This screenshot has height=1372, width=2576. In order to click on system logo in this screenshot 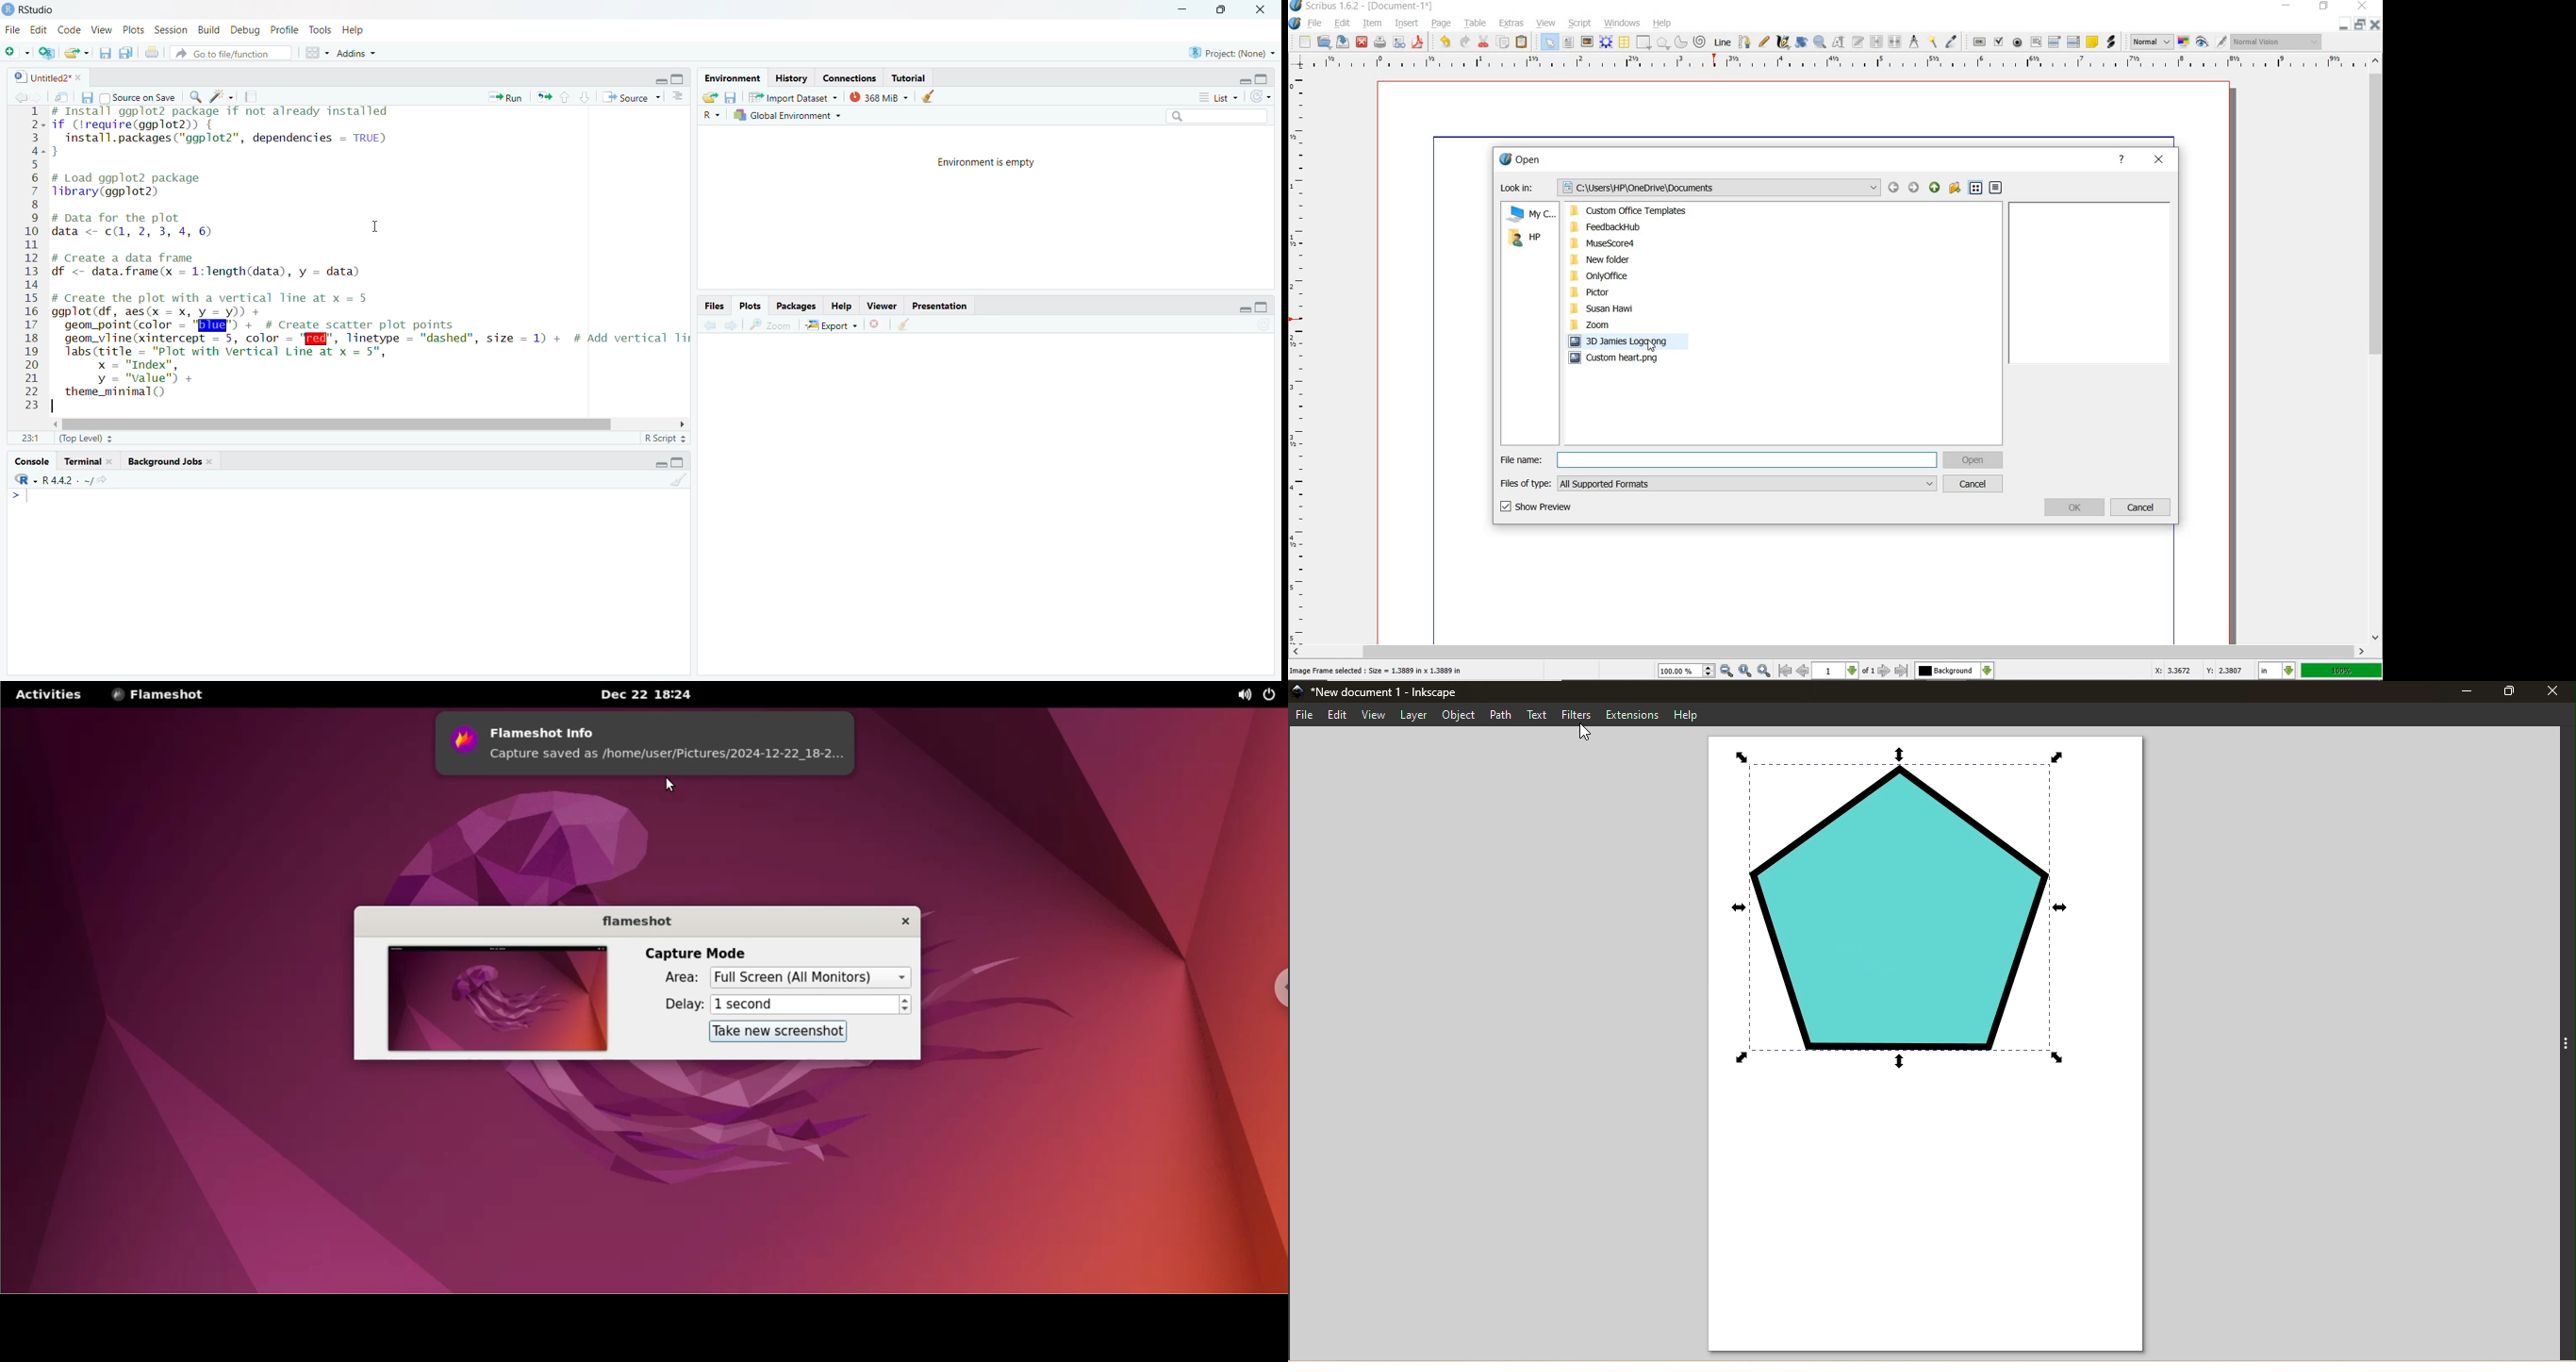, I will do `click(1295, 23)`.